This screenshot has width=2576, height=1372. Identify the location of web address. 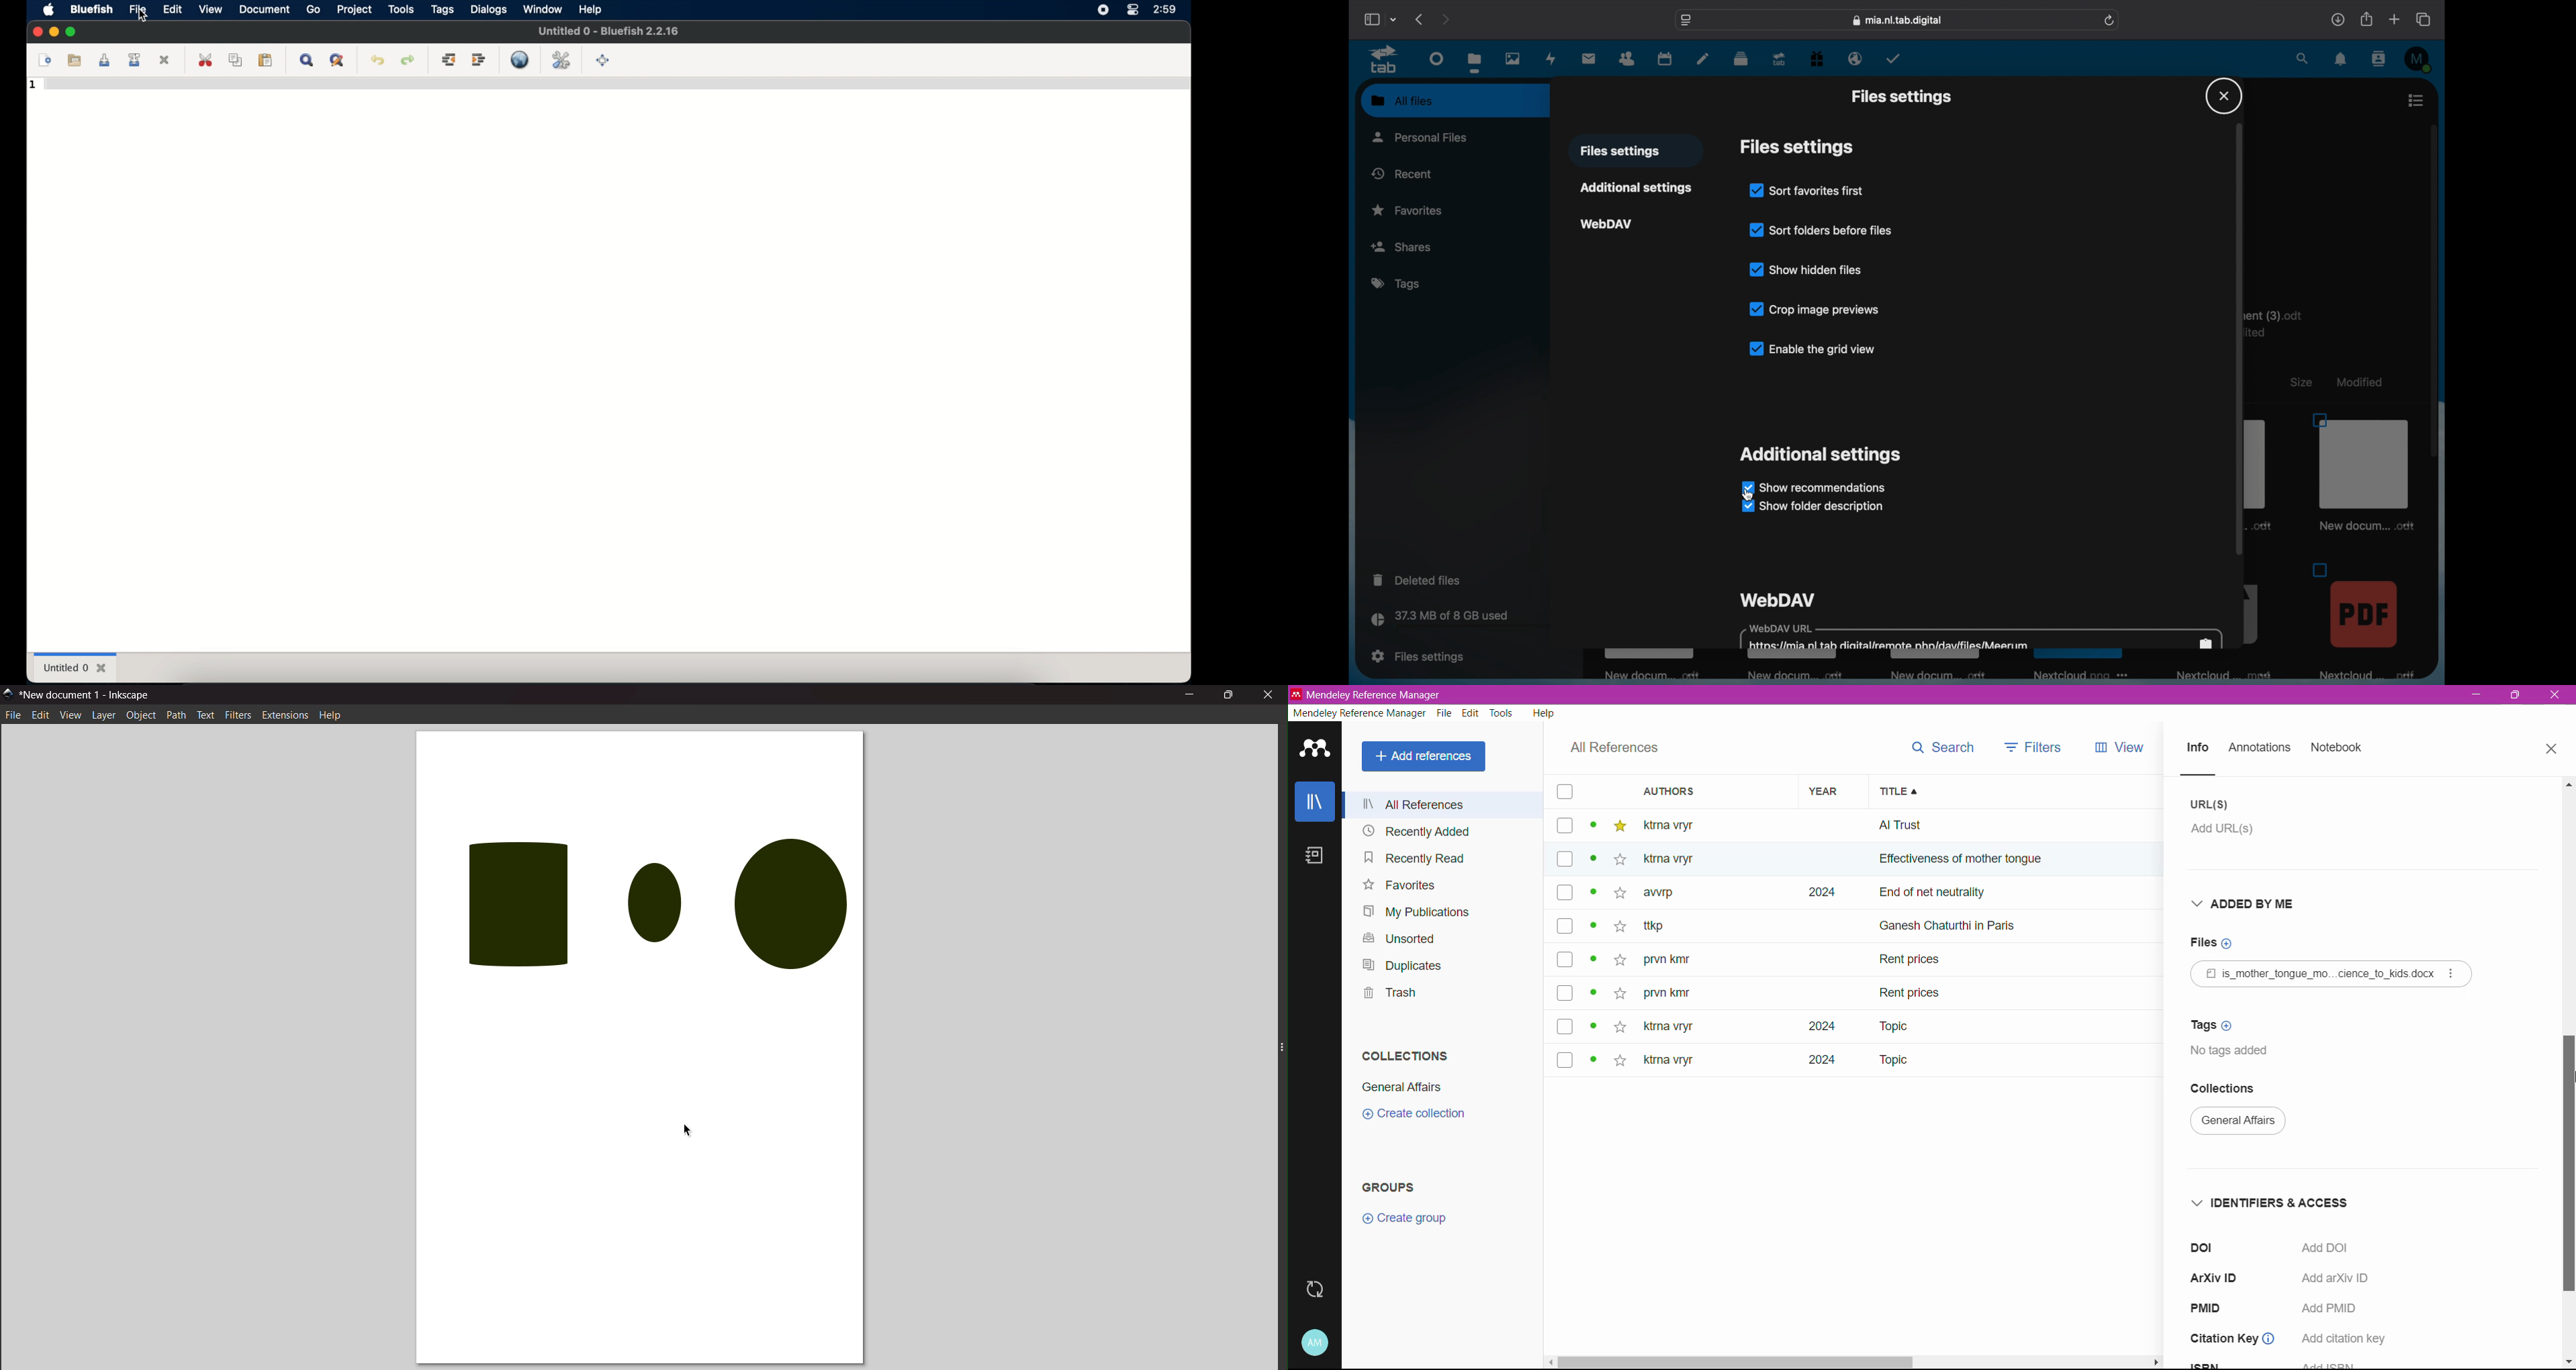
(1897, 20).